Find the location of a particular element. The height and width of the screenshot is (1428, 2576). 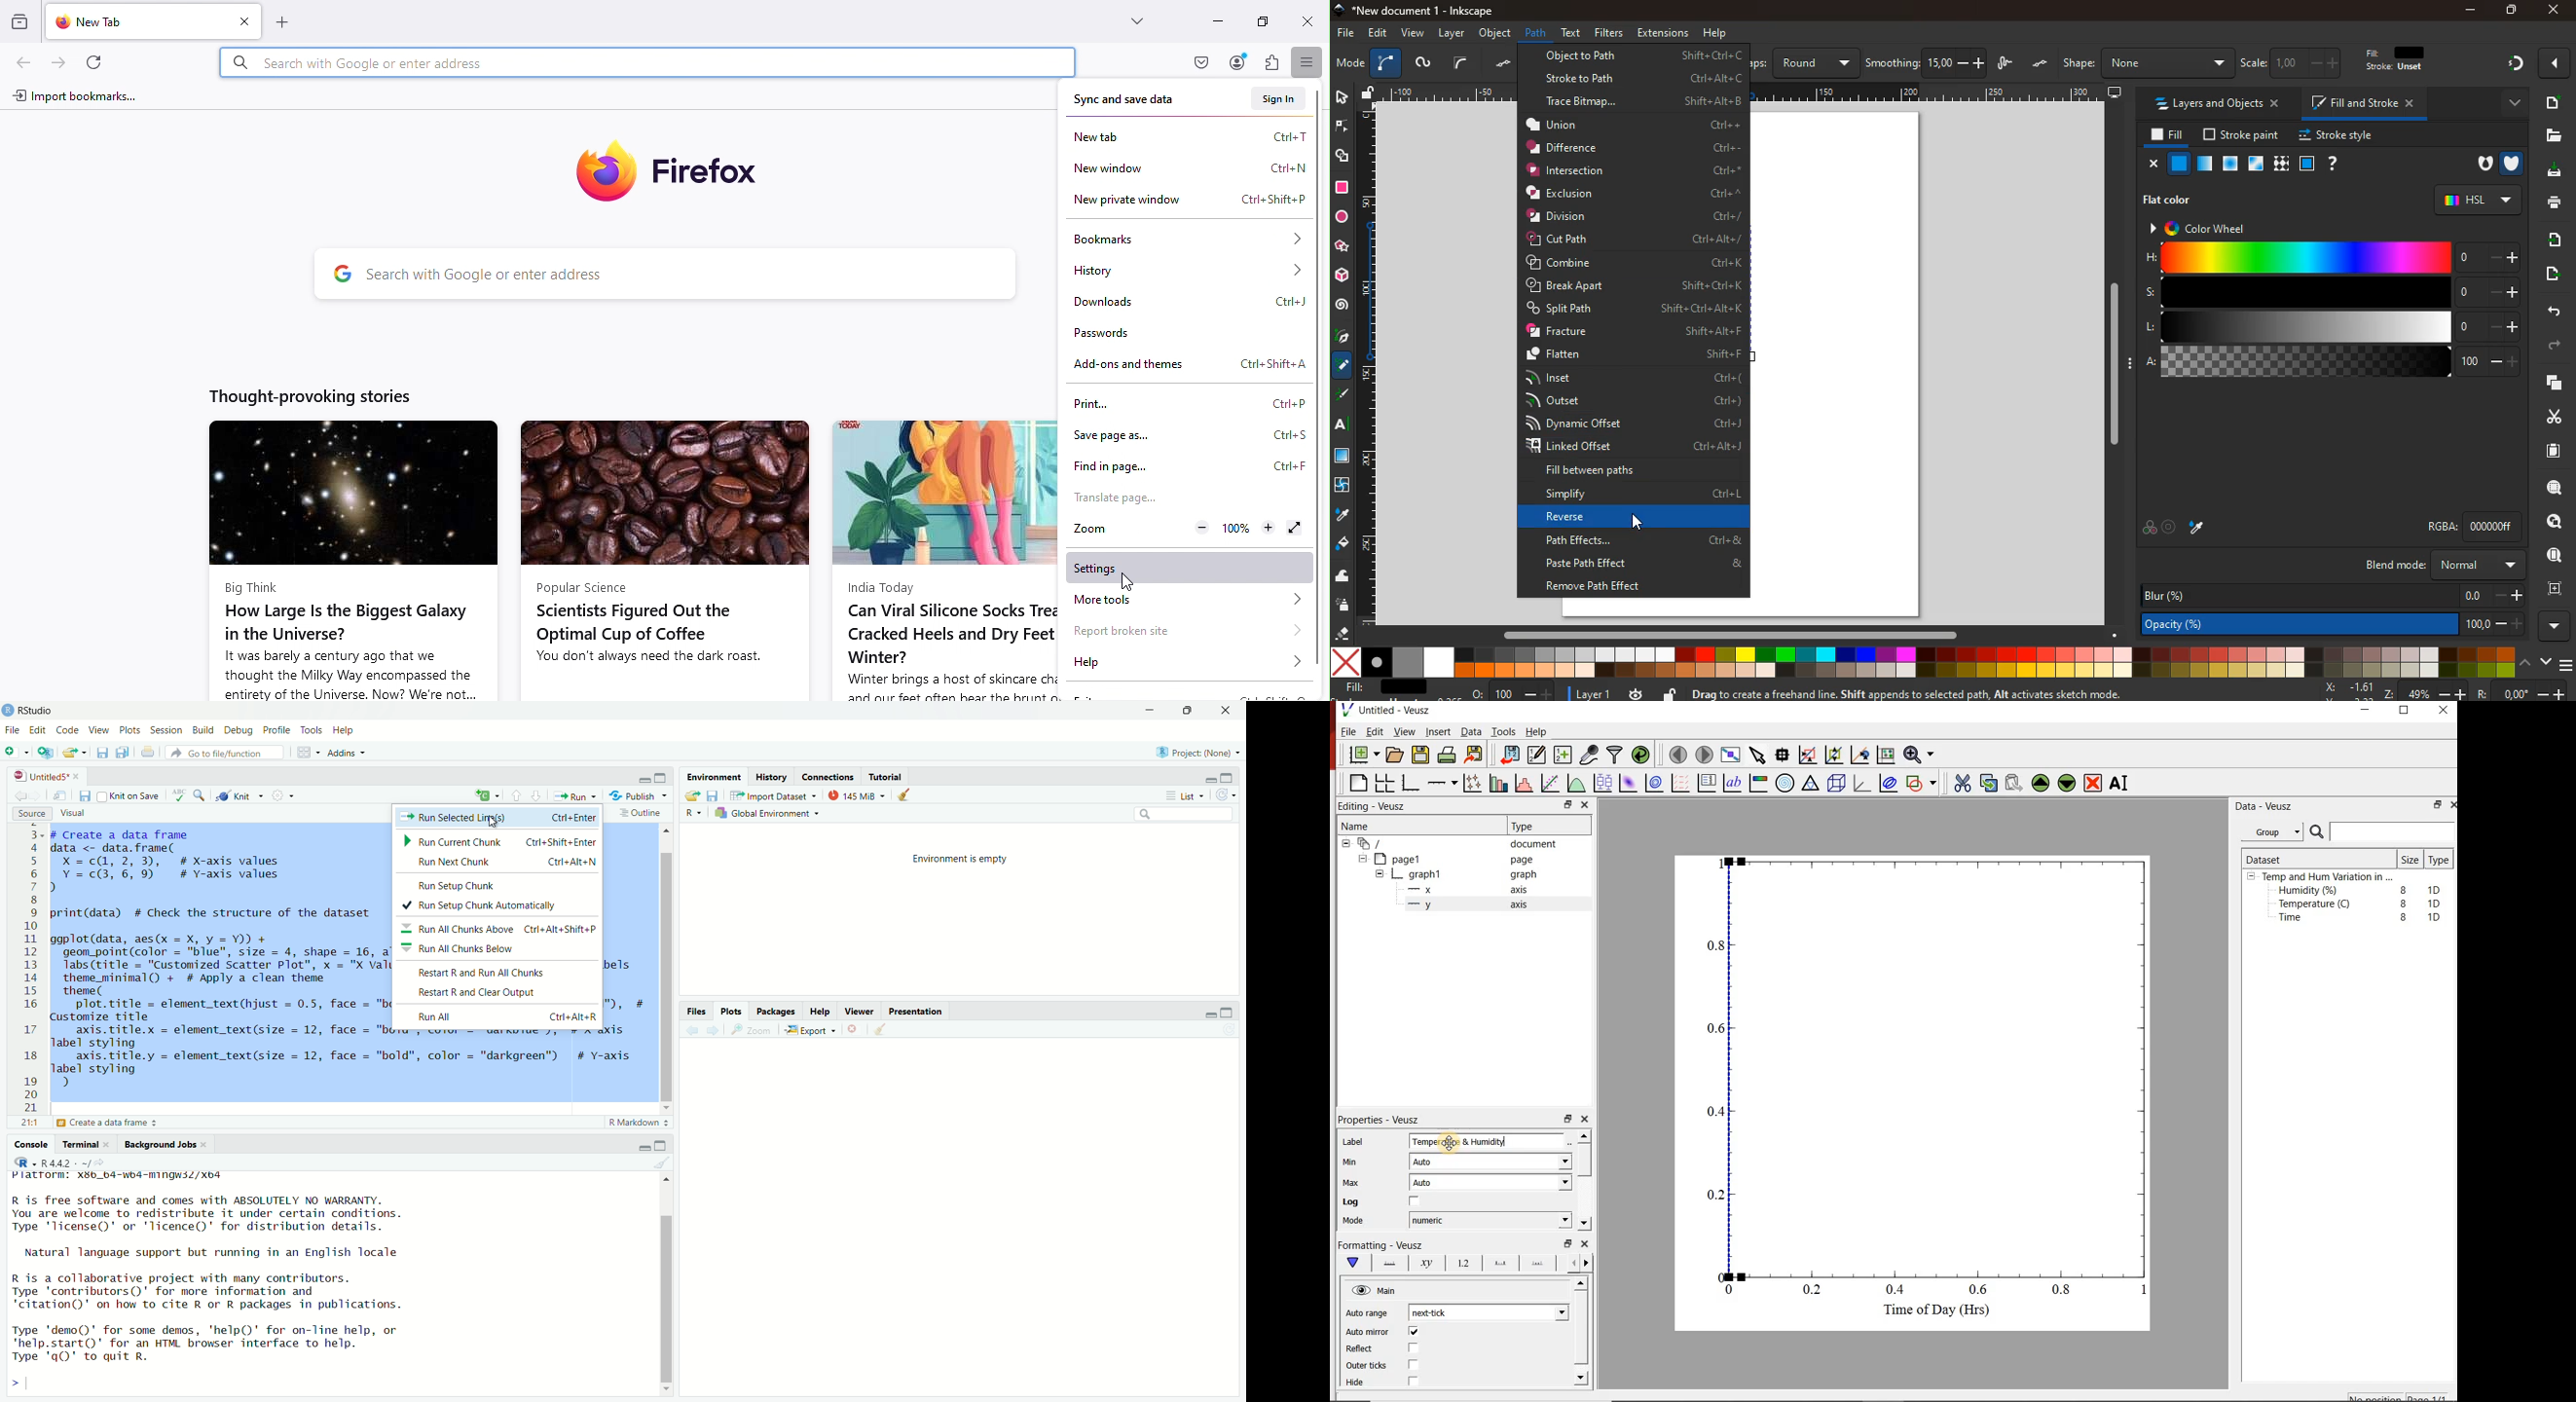

Clear console is located at coordinates (906, 796).